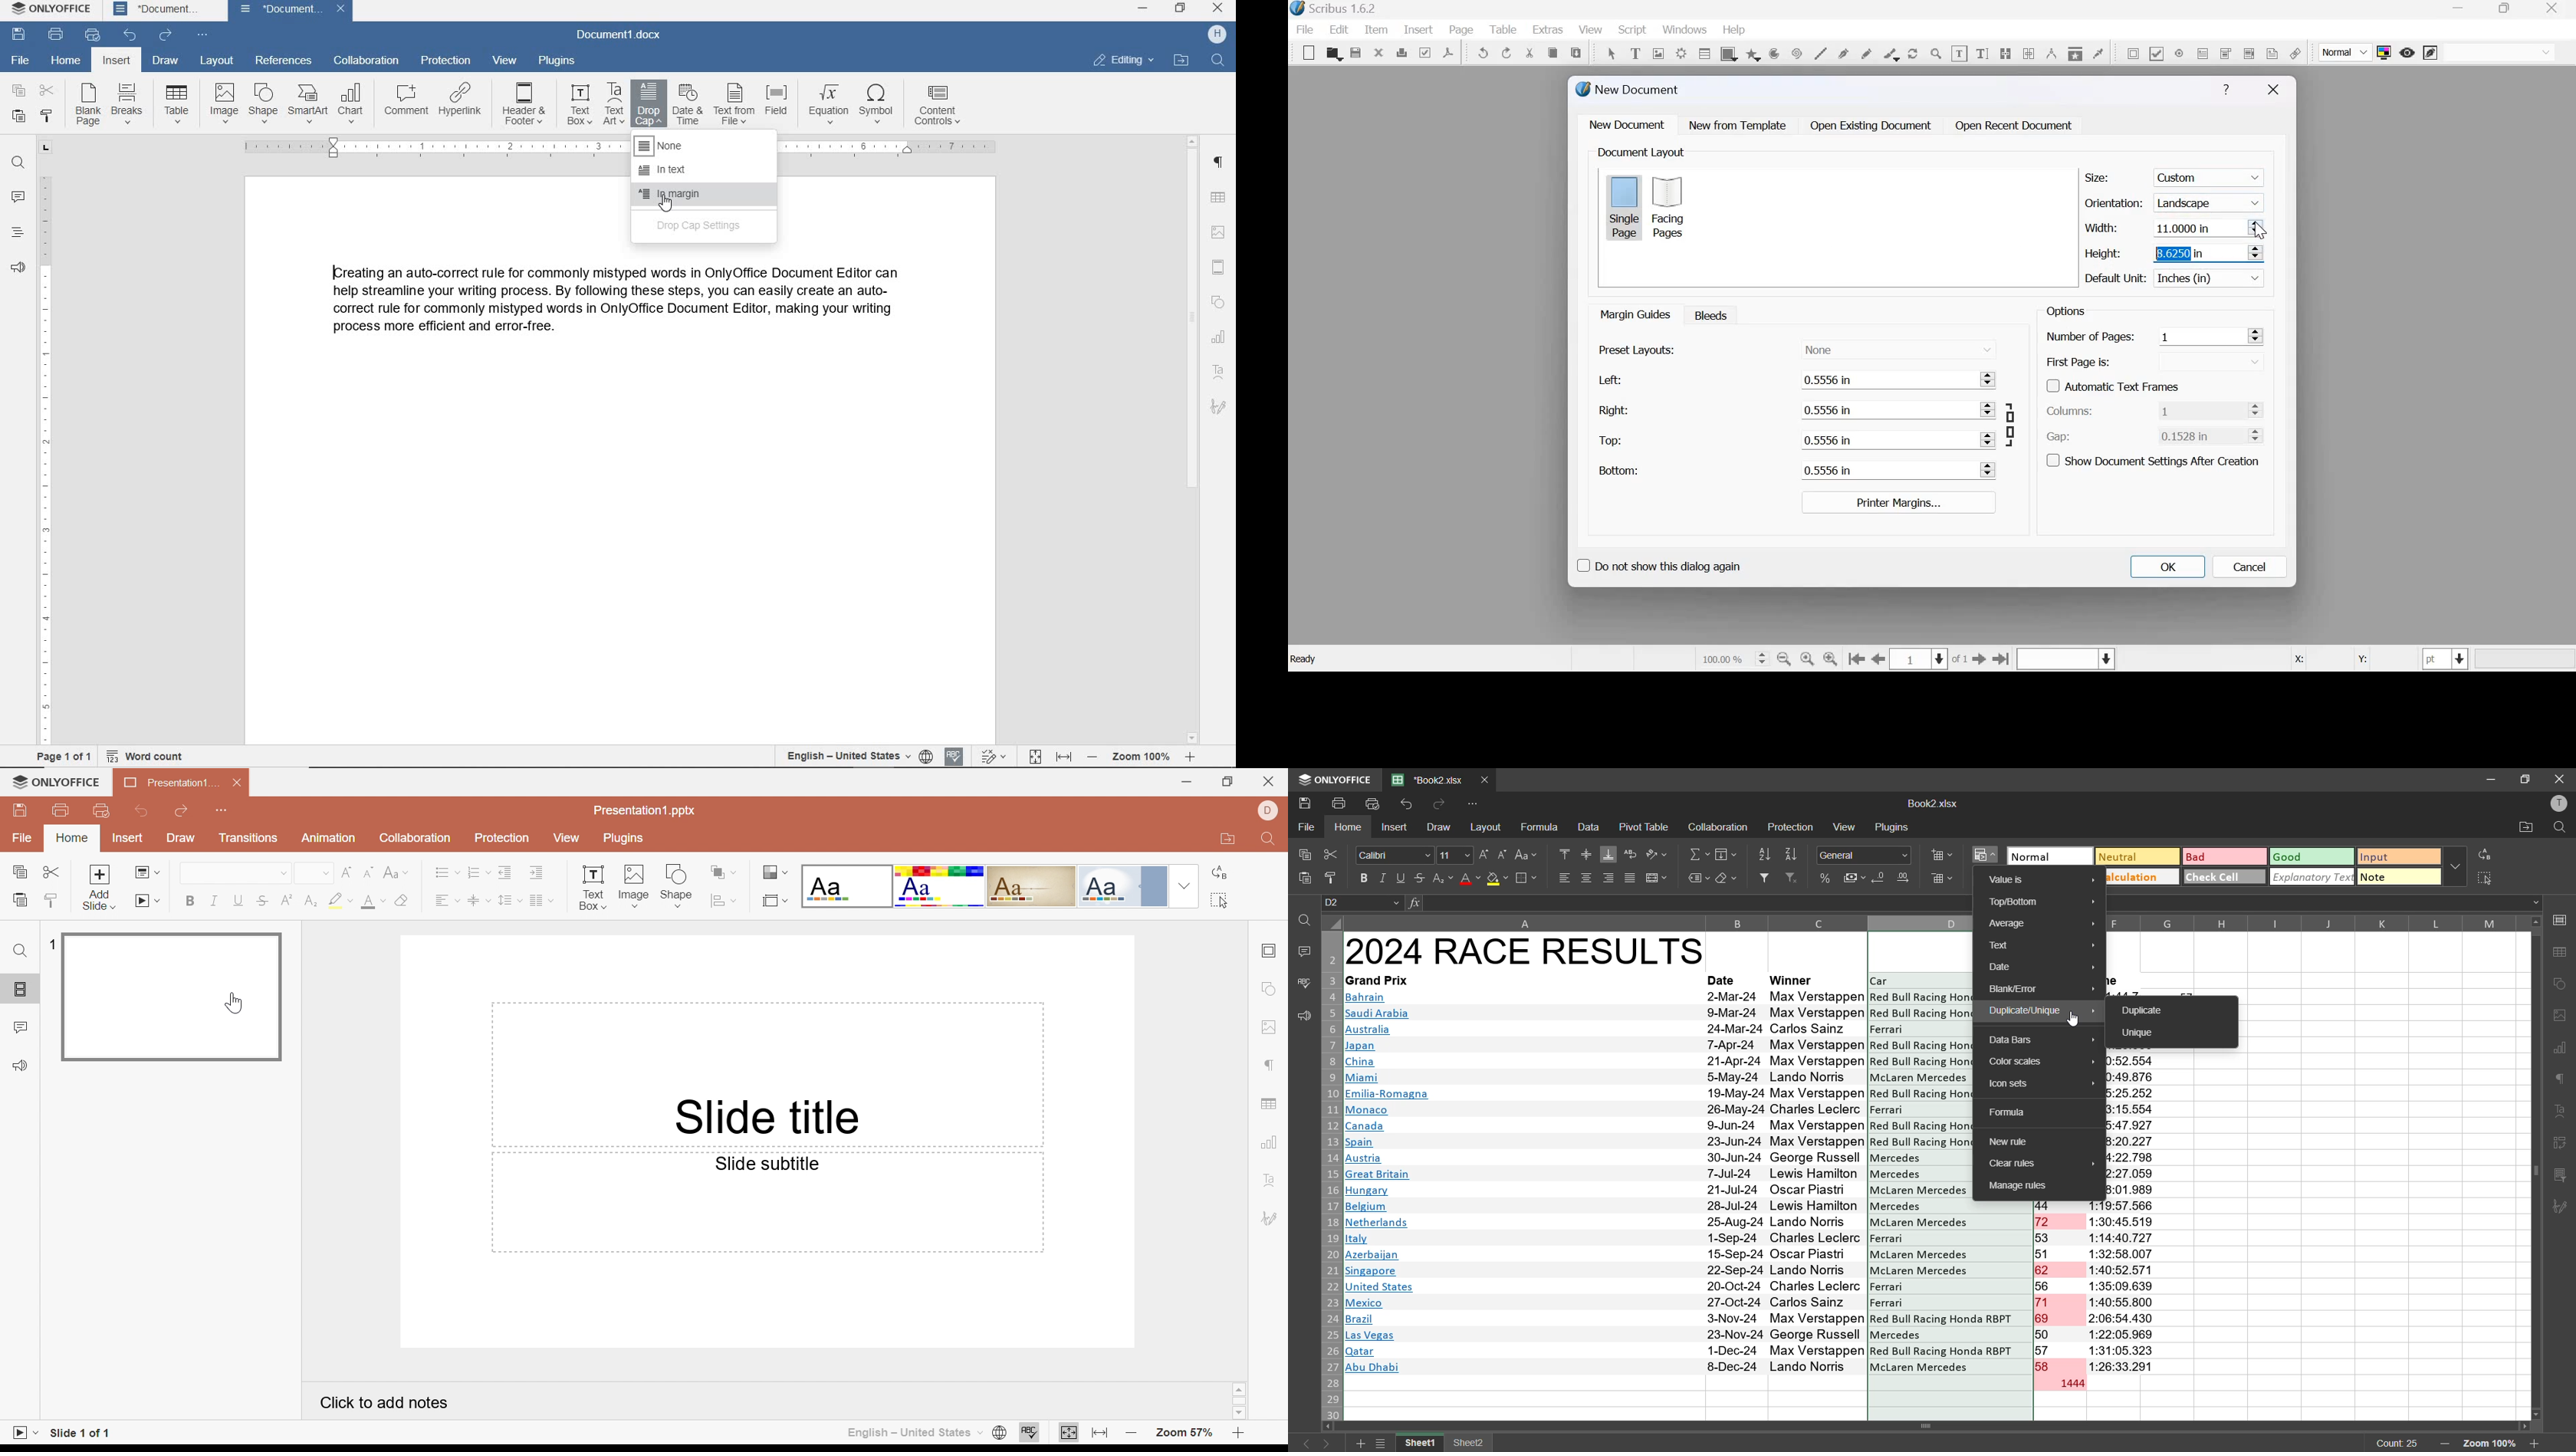 The width and height of the screenshot is (2576, 1456). Describe the element at coordinates (1032, 886) in the screenshot. I see `Classic` at that location.